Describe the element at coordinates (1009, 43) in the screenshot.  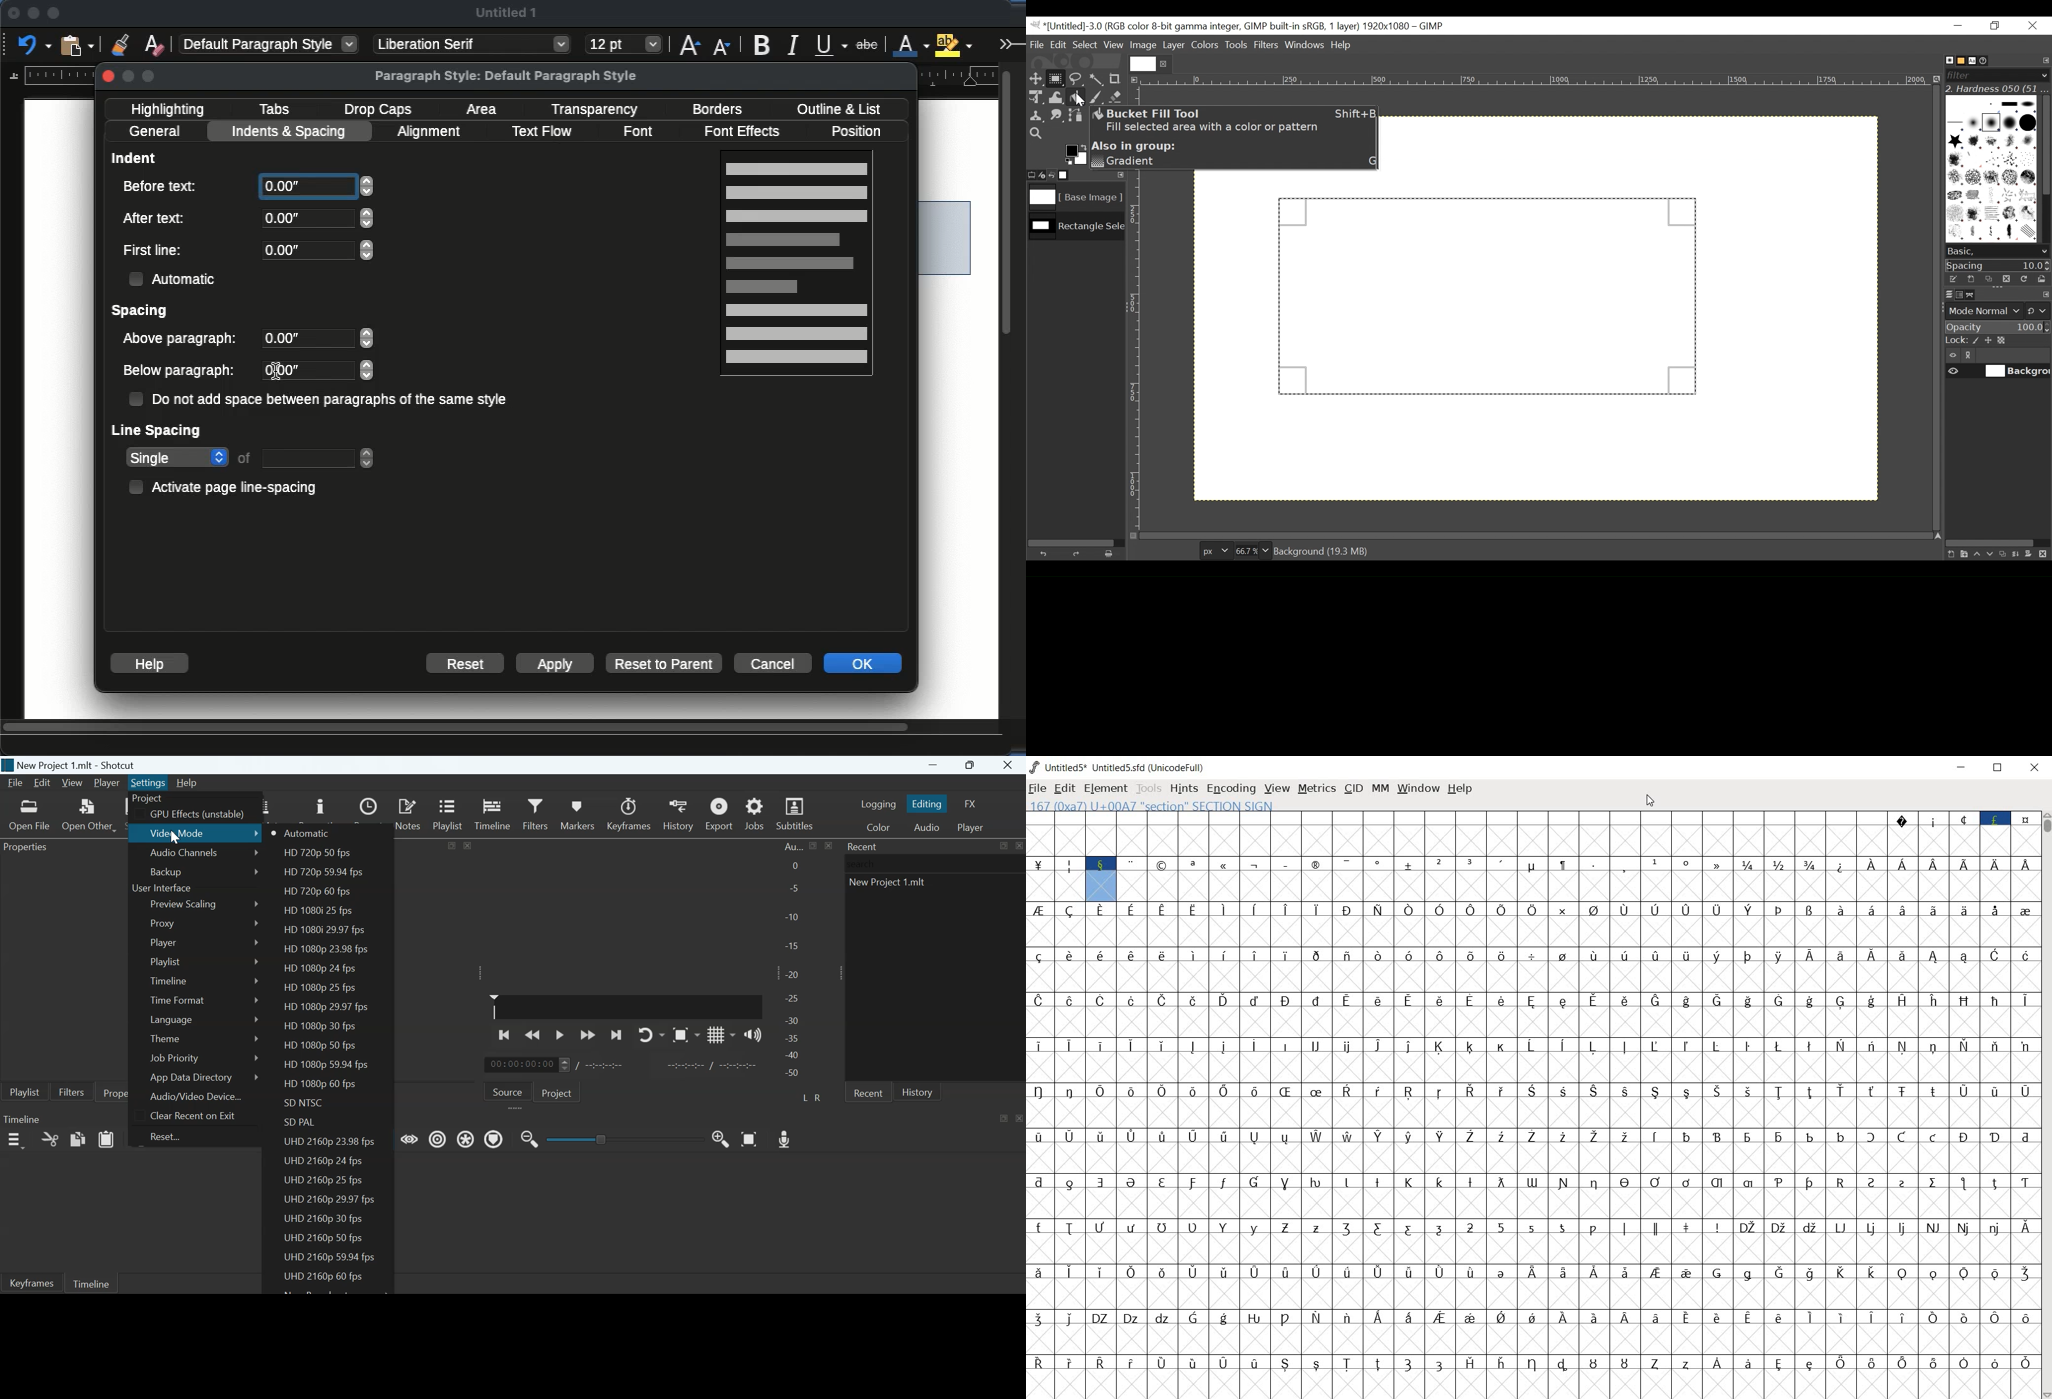
I see `expand` at that location.